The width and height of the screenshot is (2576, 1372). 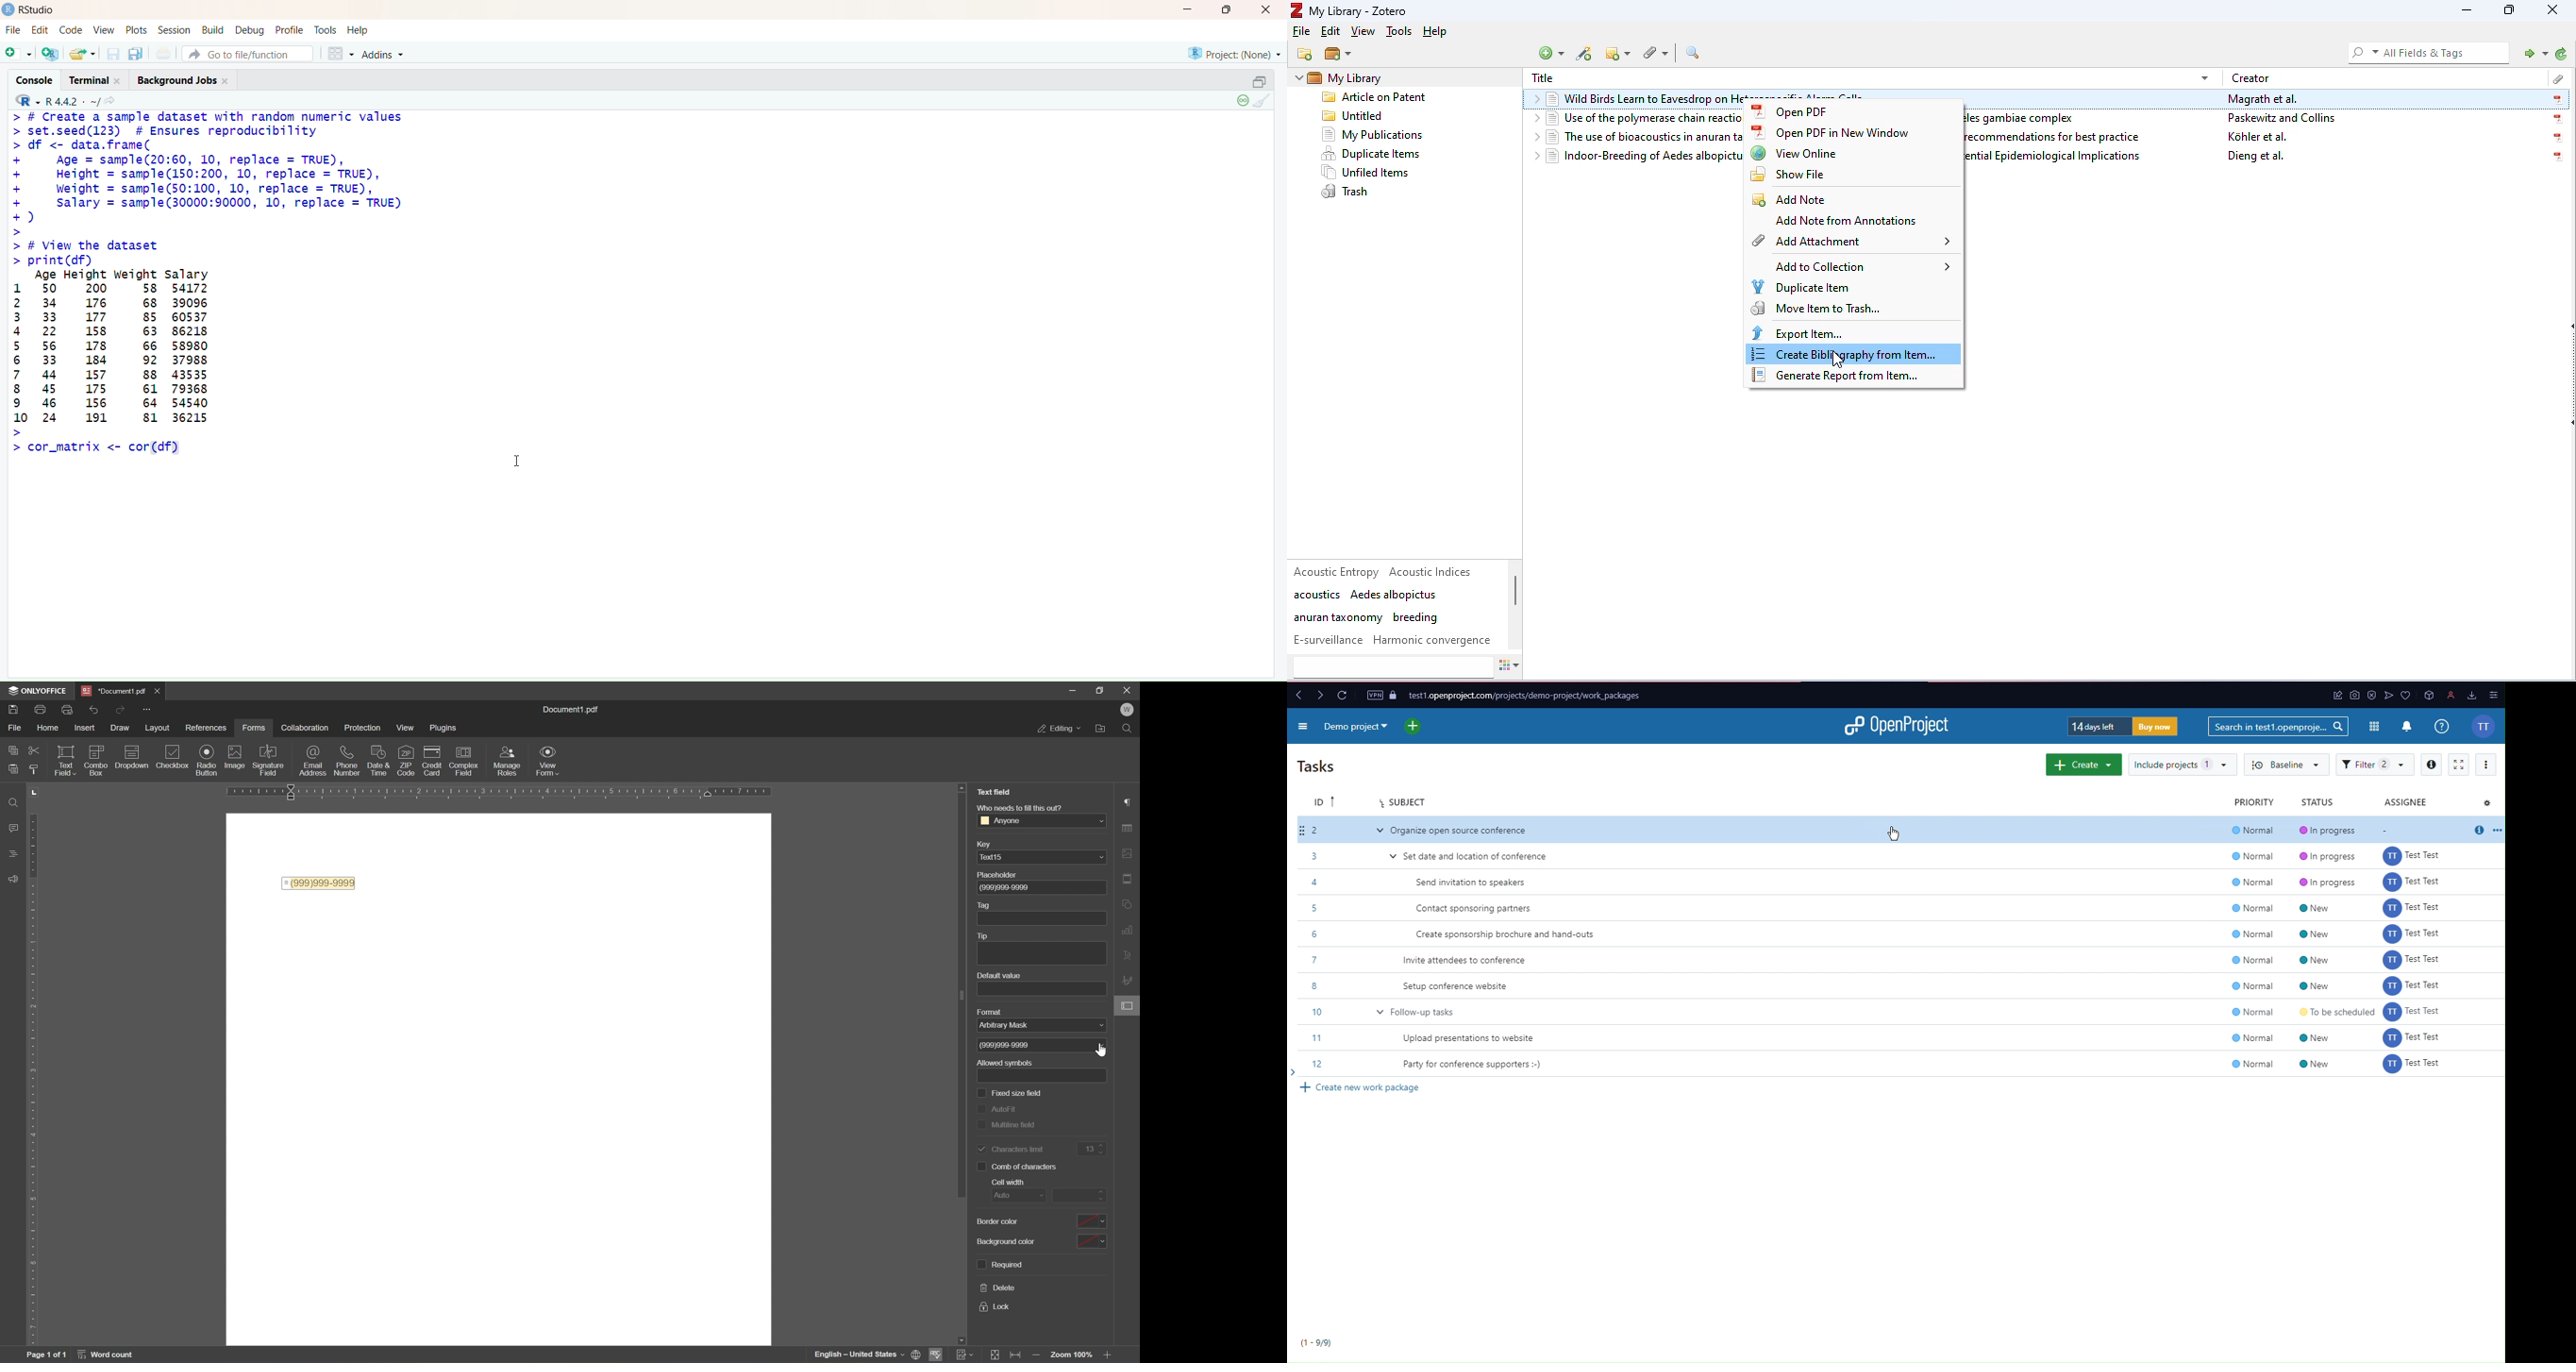 I want to click on who needs to fill this out?, so click(x=1019, y=808).